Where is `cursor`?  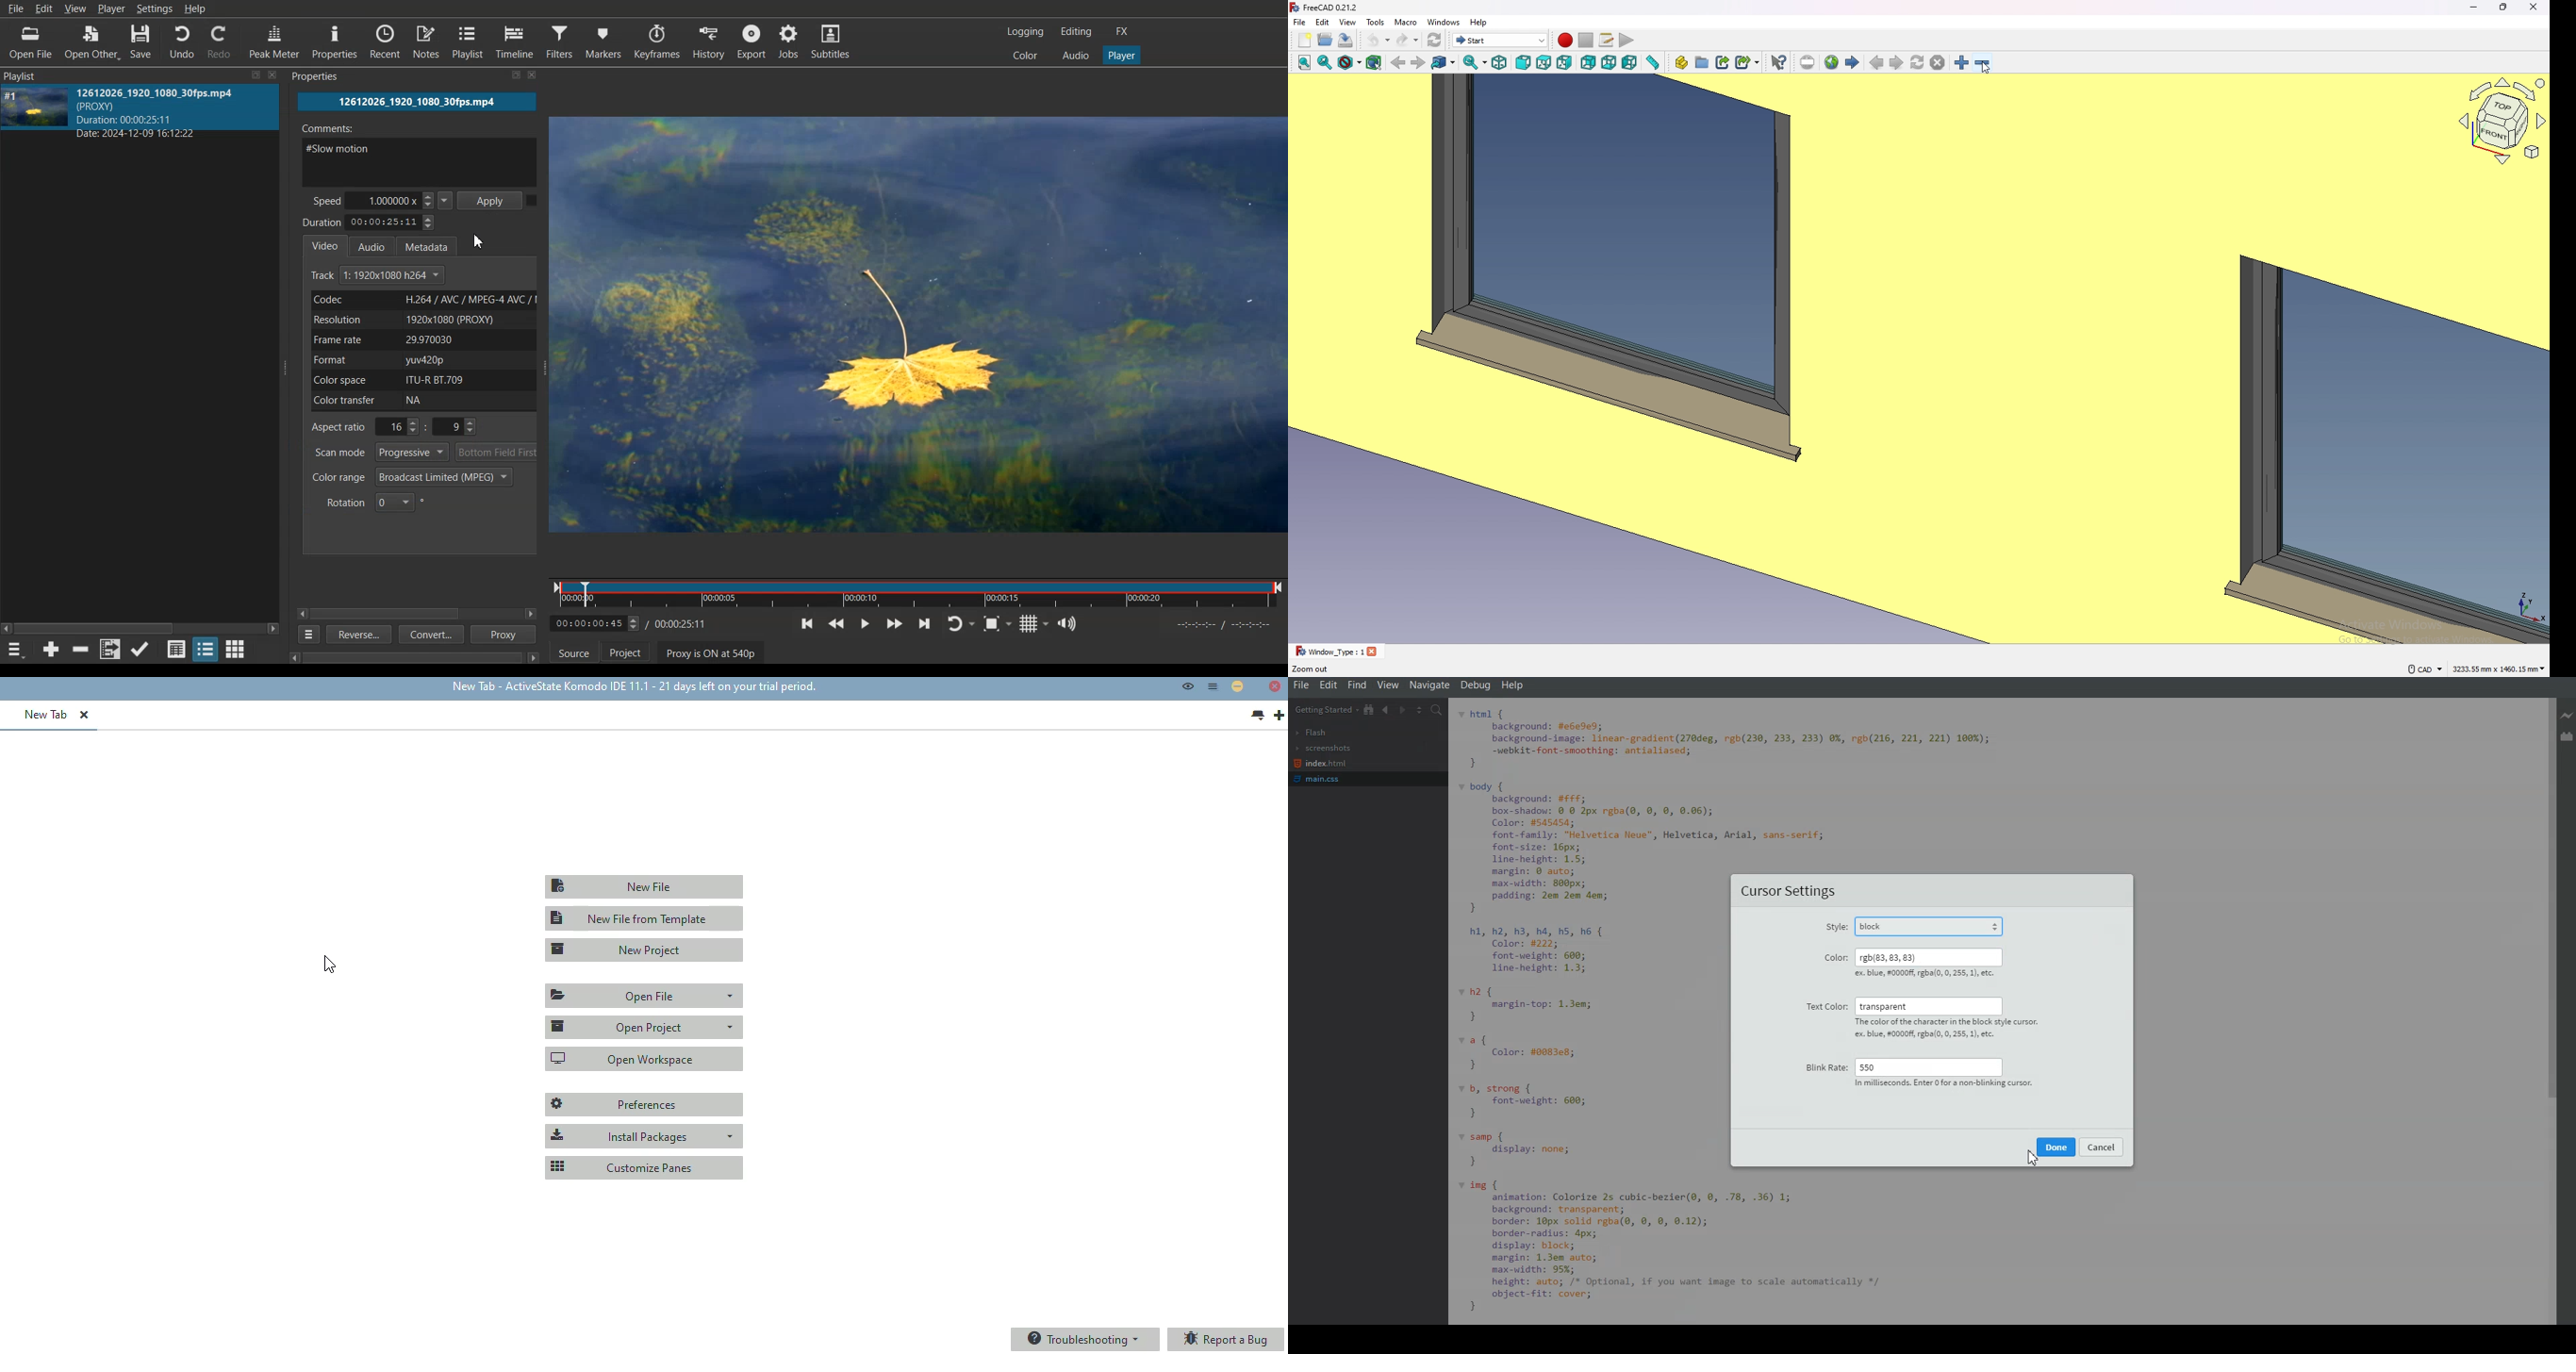 cursor is located at coordinates (1987, 68).